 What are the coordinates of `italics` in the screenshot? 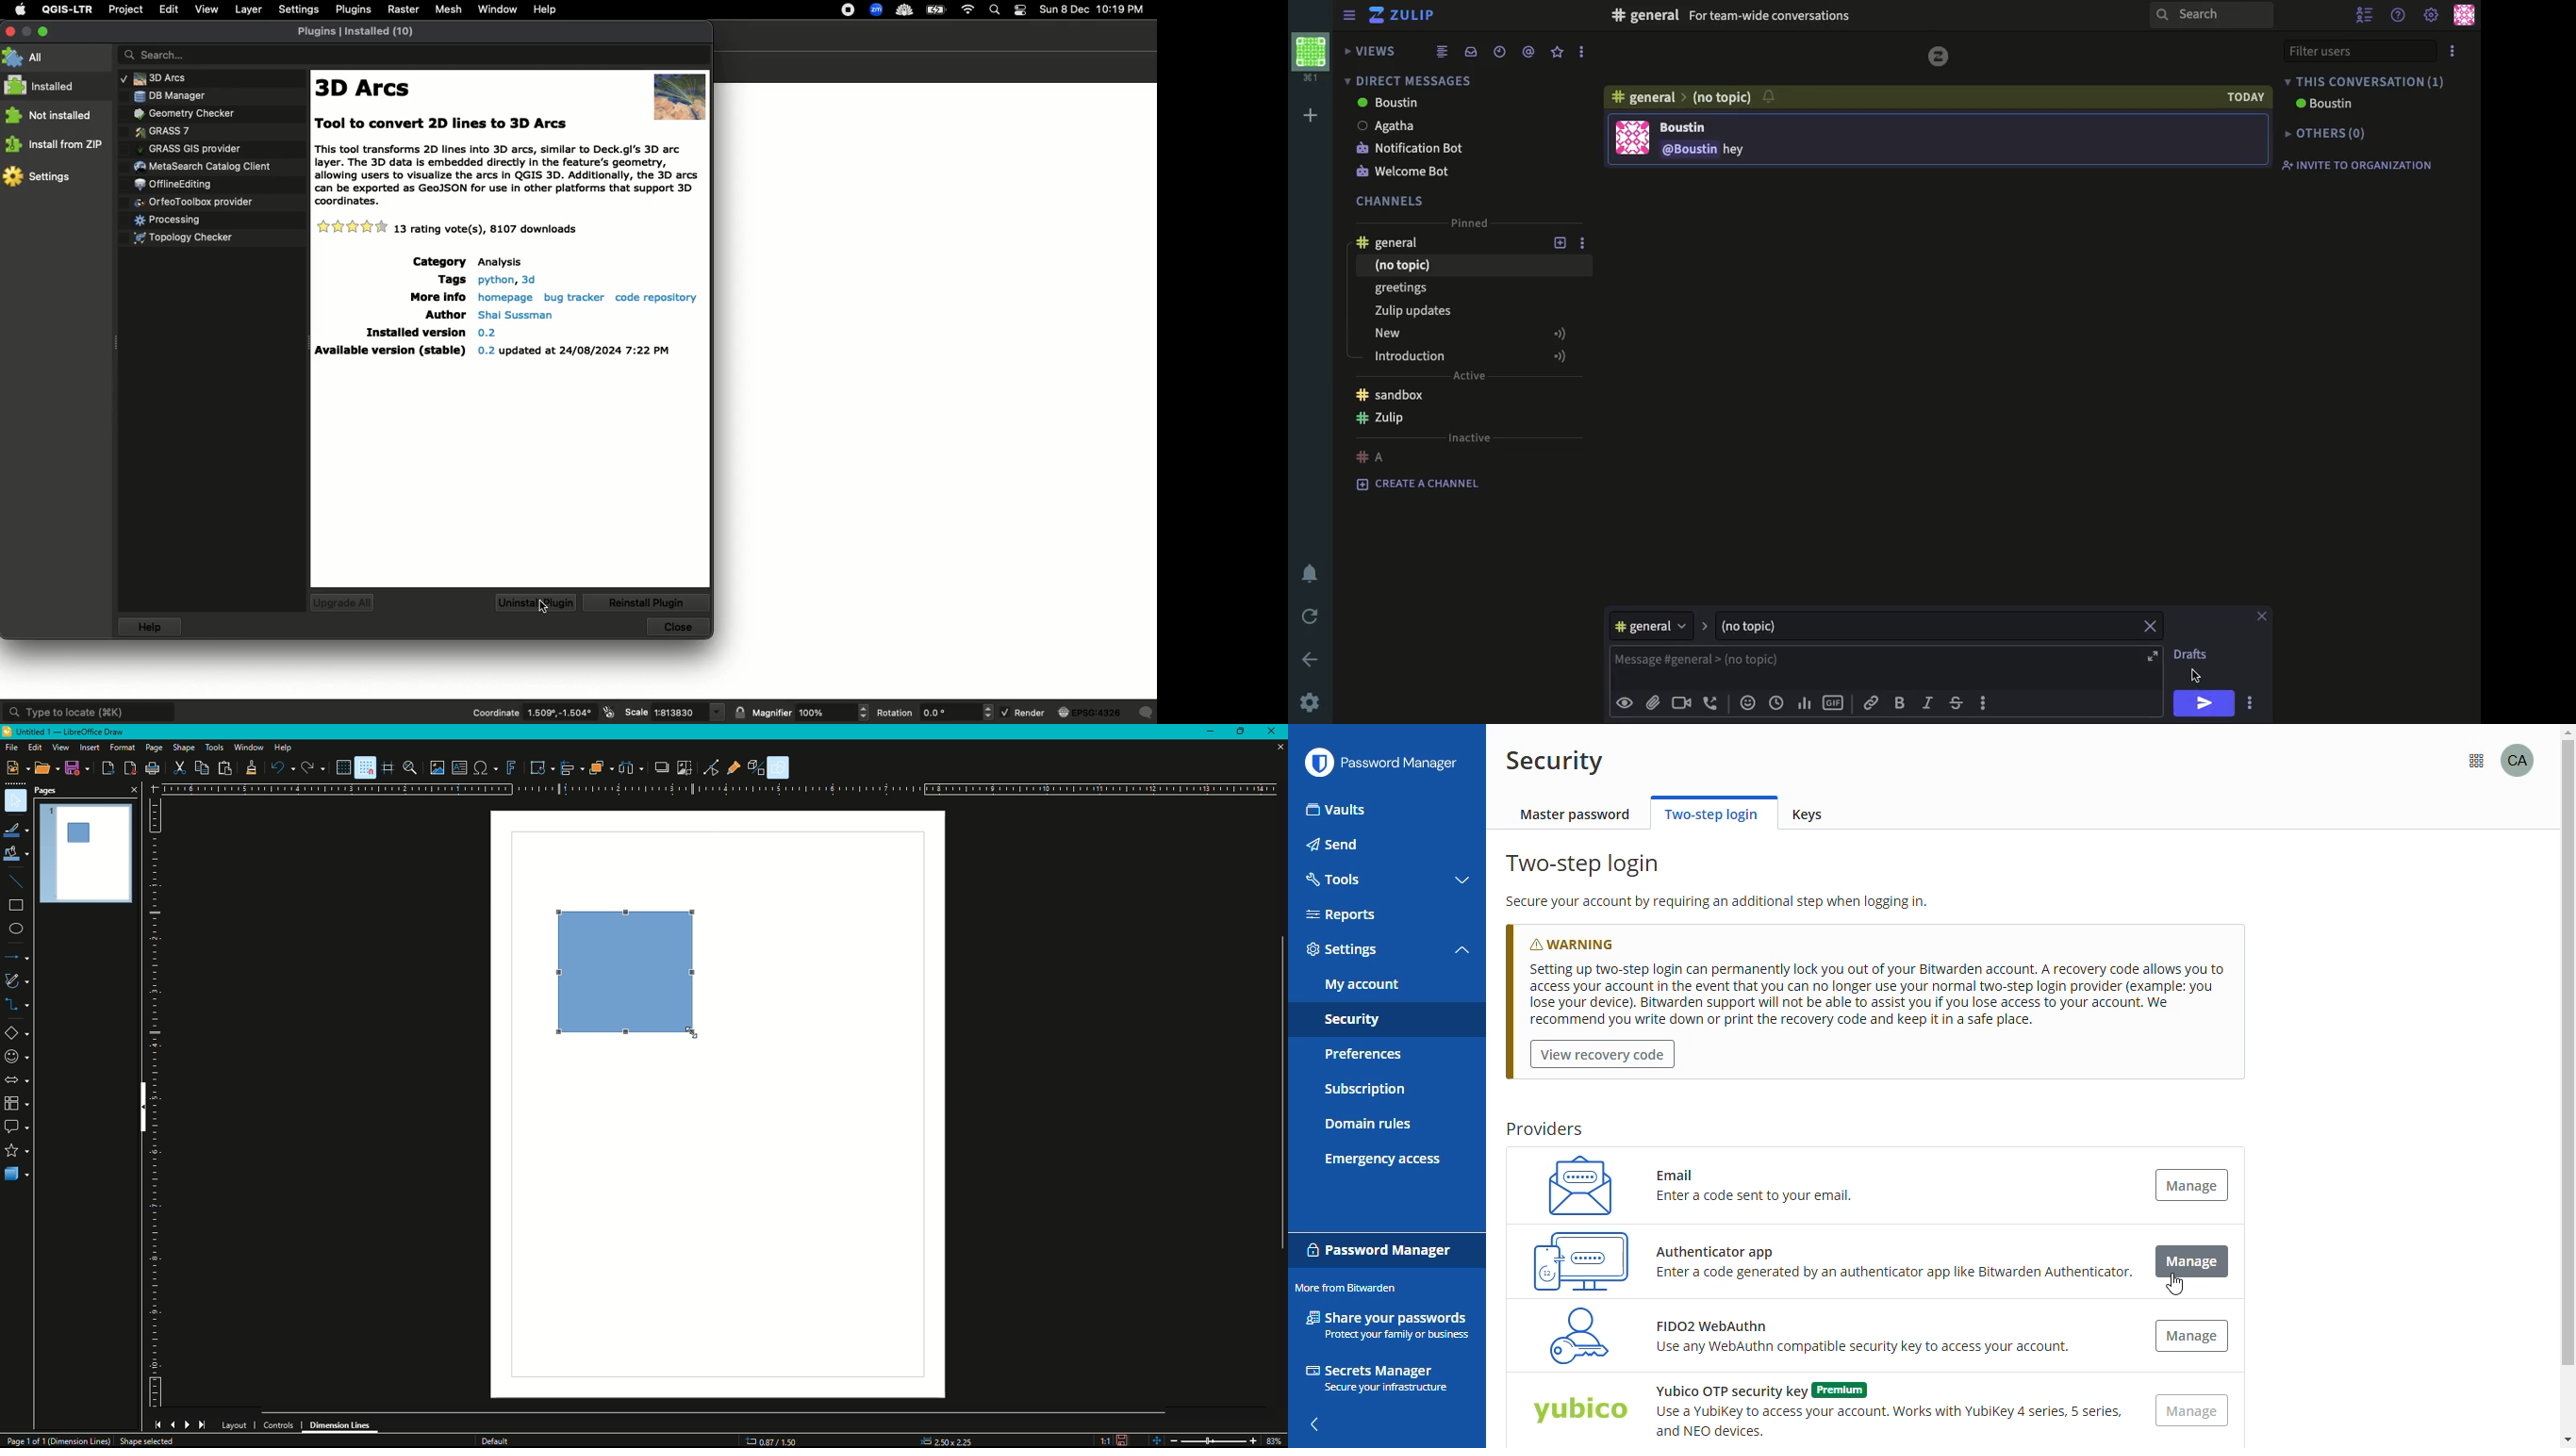 It's located at (1928, 703).